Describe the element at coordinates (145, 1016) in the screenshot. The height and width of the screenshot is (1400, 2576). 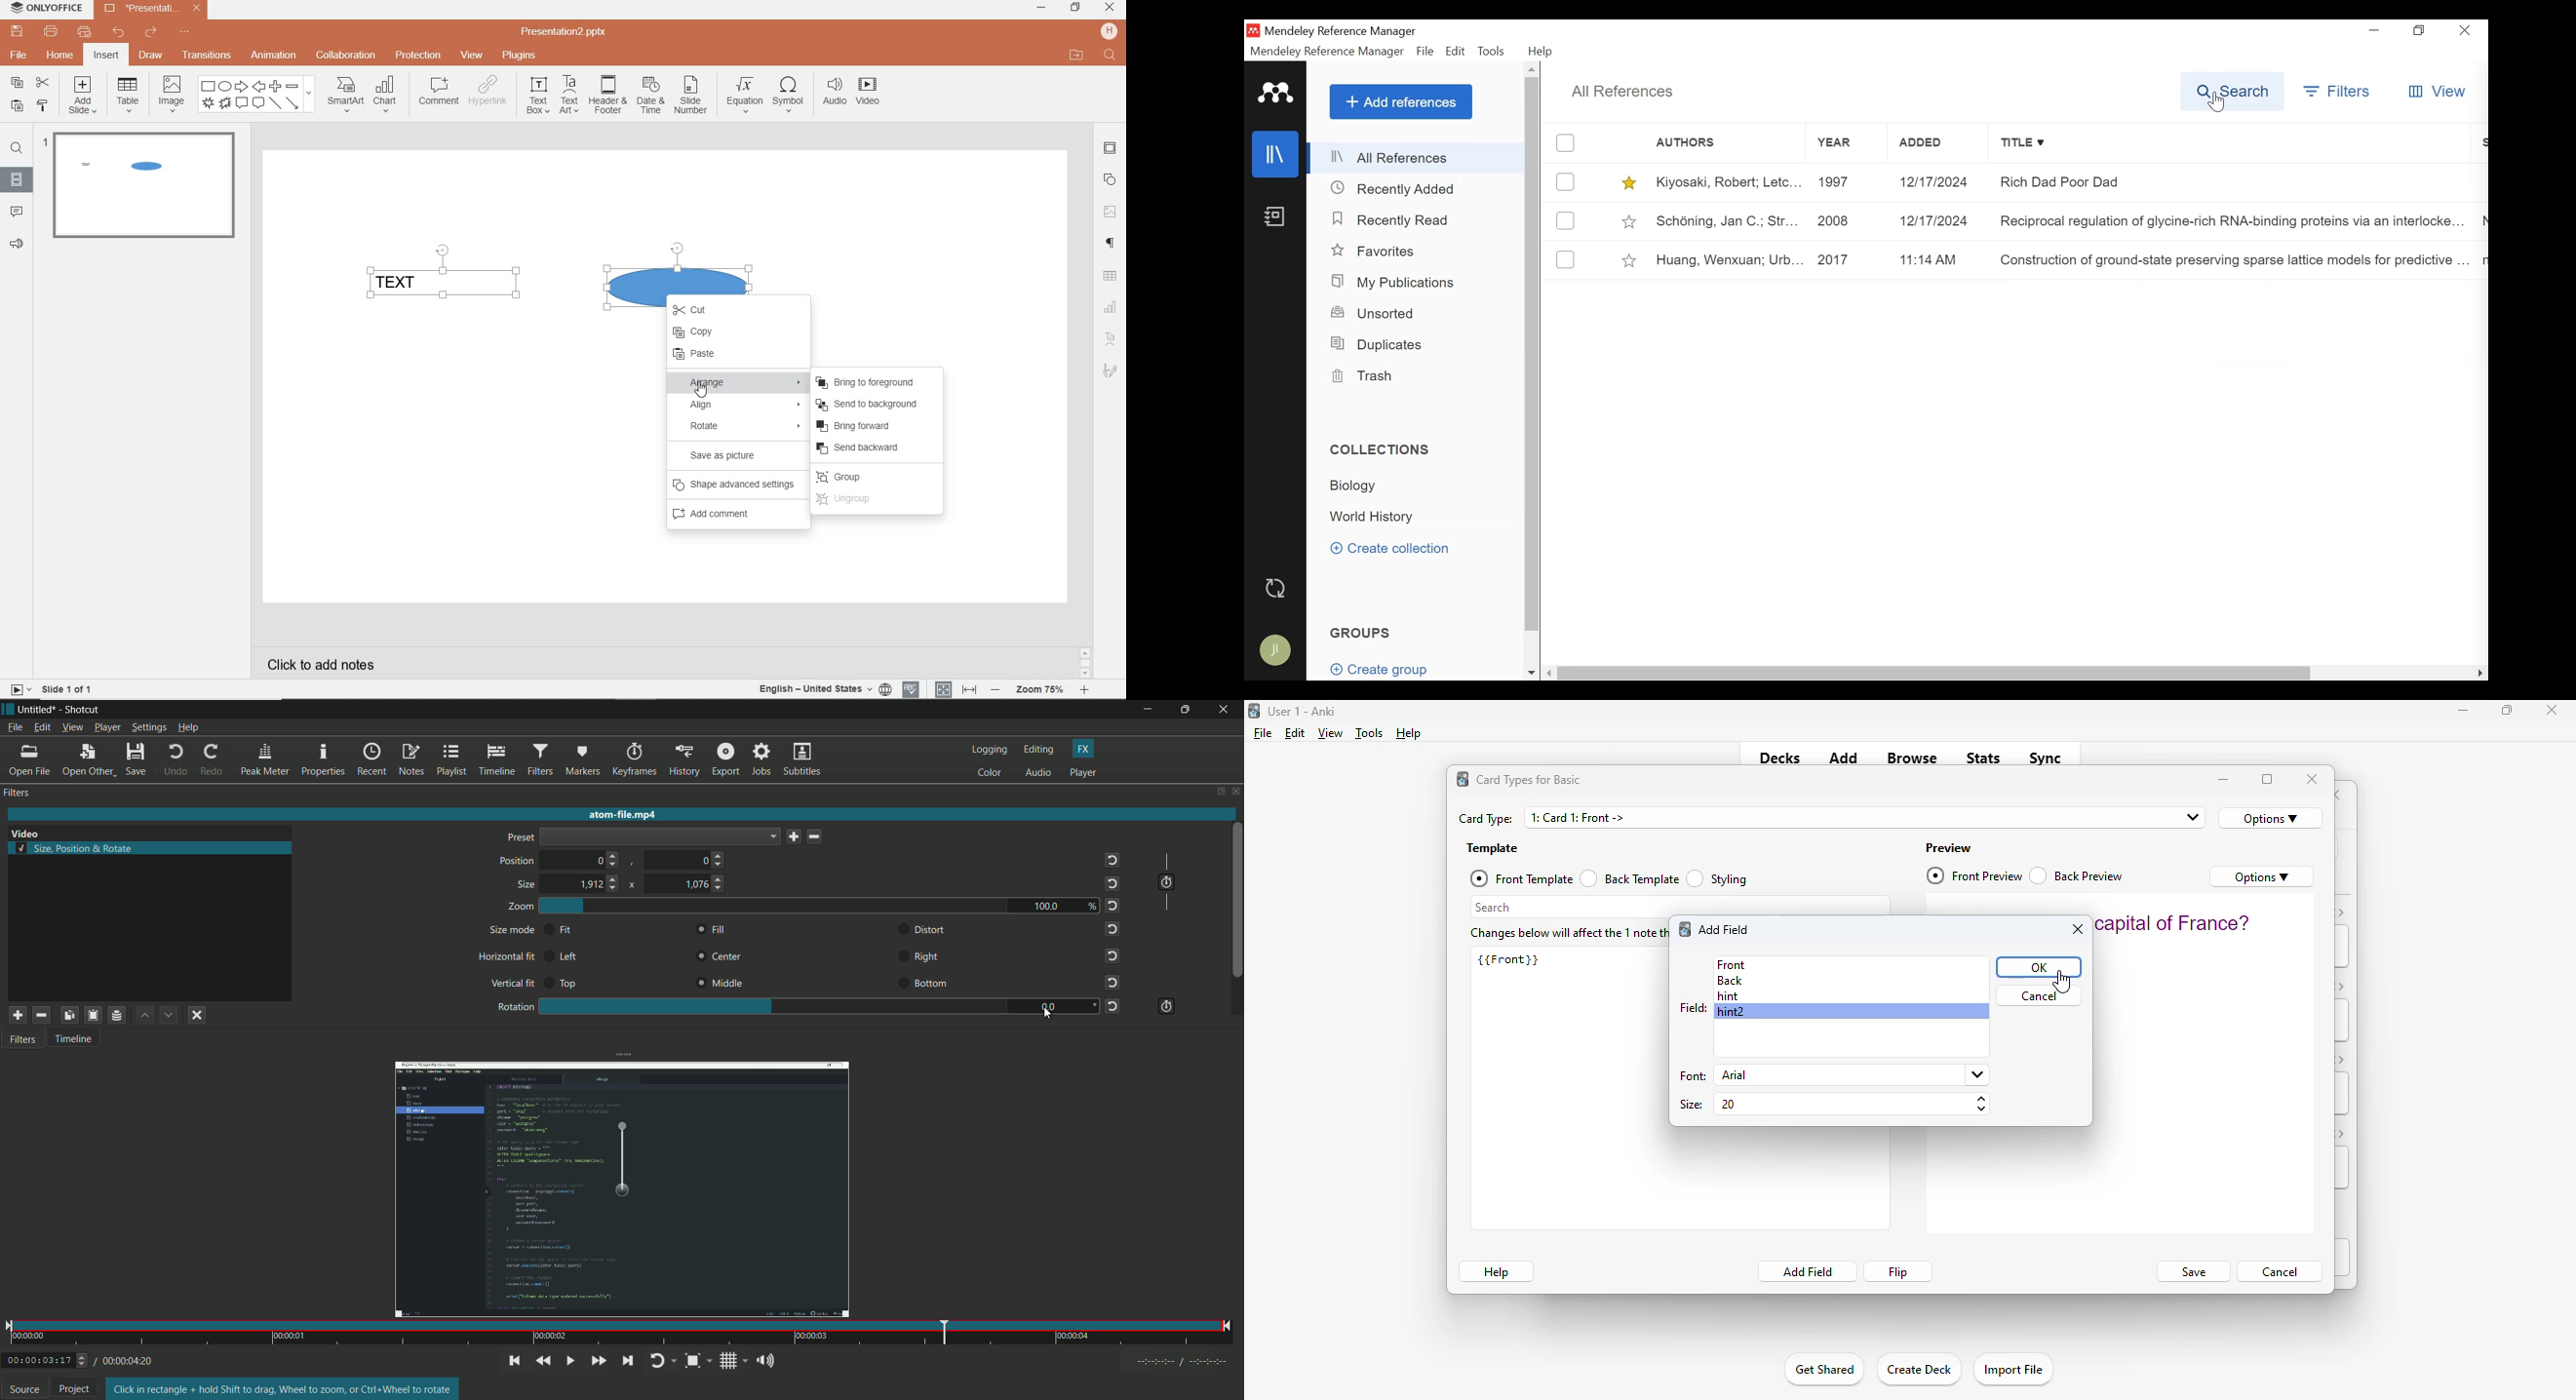
I see `move filter up` at that location.